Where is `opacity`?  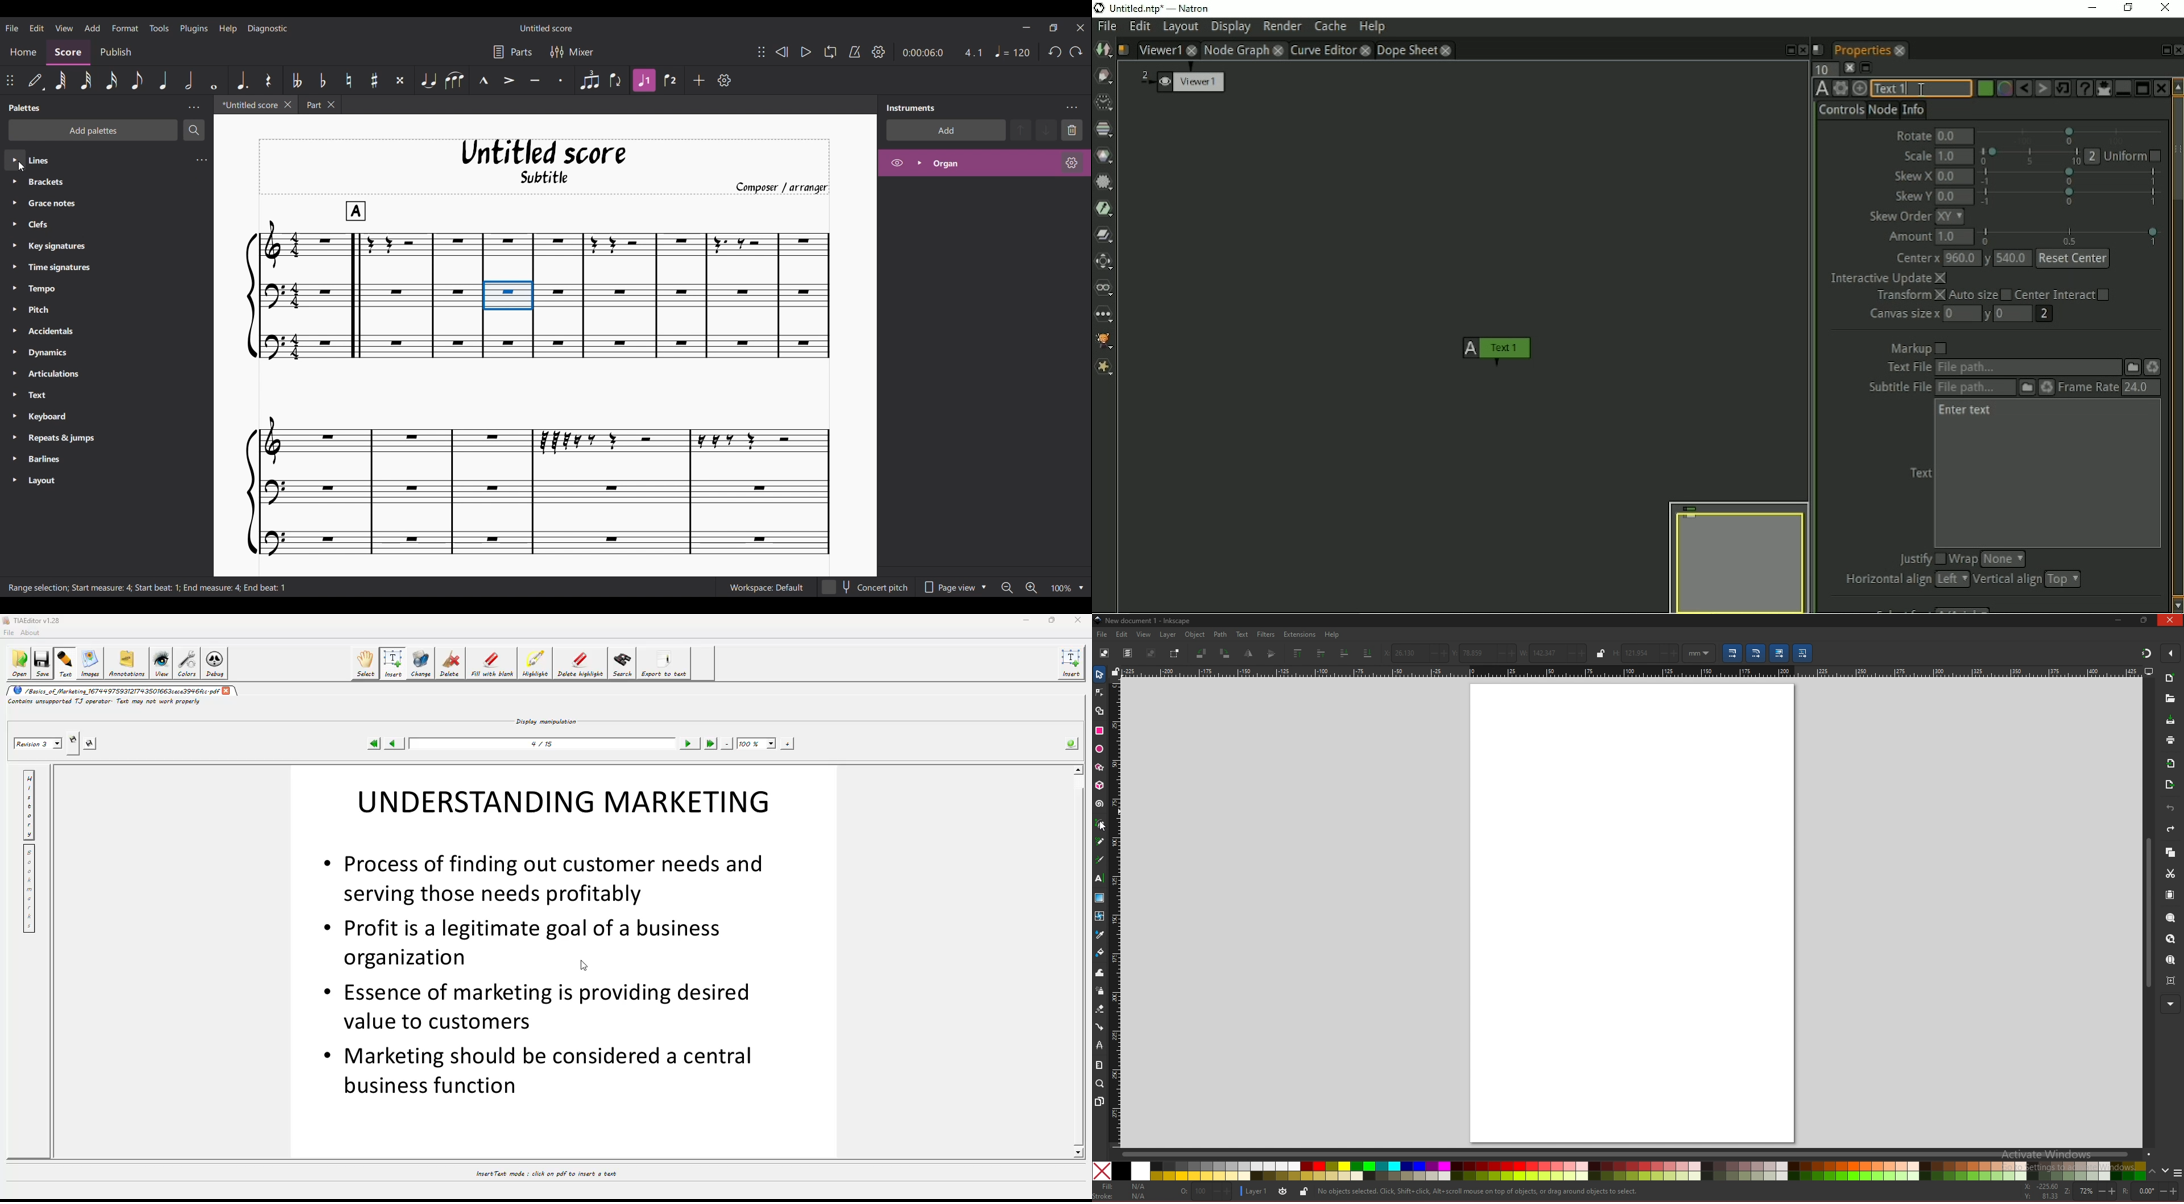
opacity is located at coordinates (1206, 1191).